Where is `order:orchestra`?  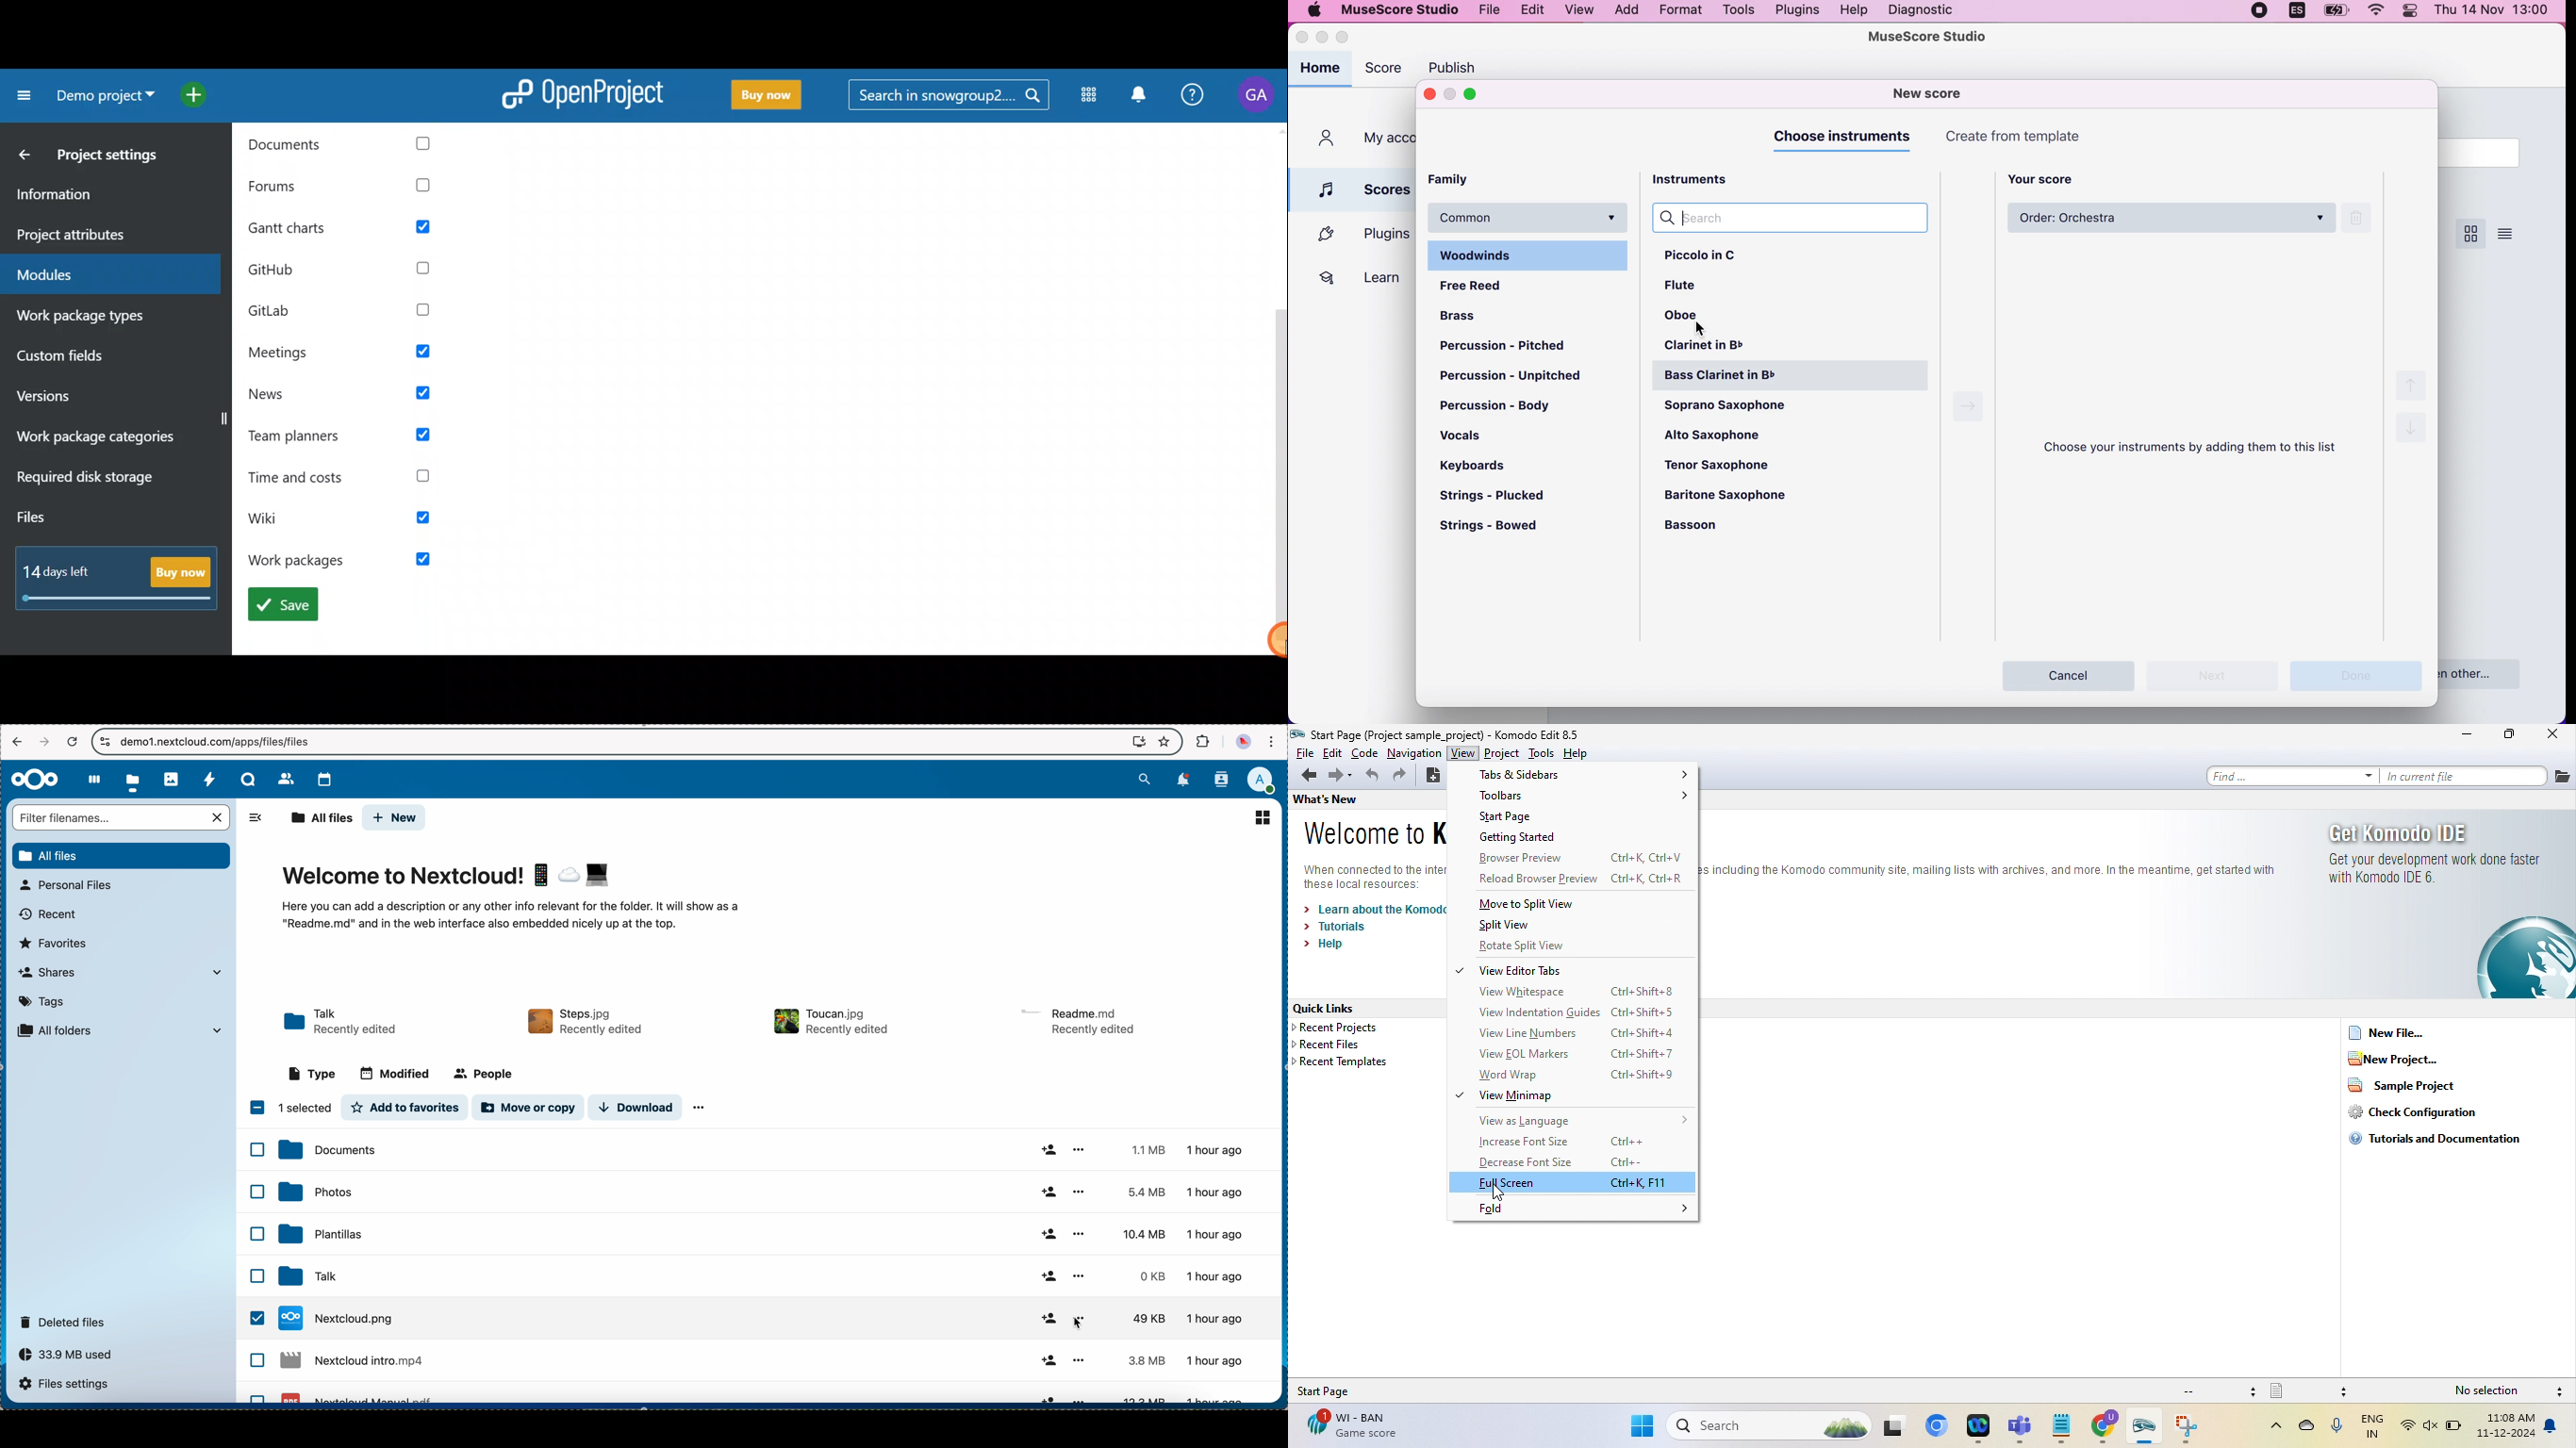
order:orchestra is located at coordinates (2172, 220).